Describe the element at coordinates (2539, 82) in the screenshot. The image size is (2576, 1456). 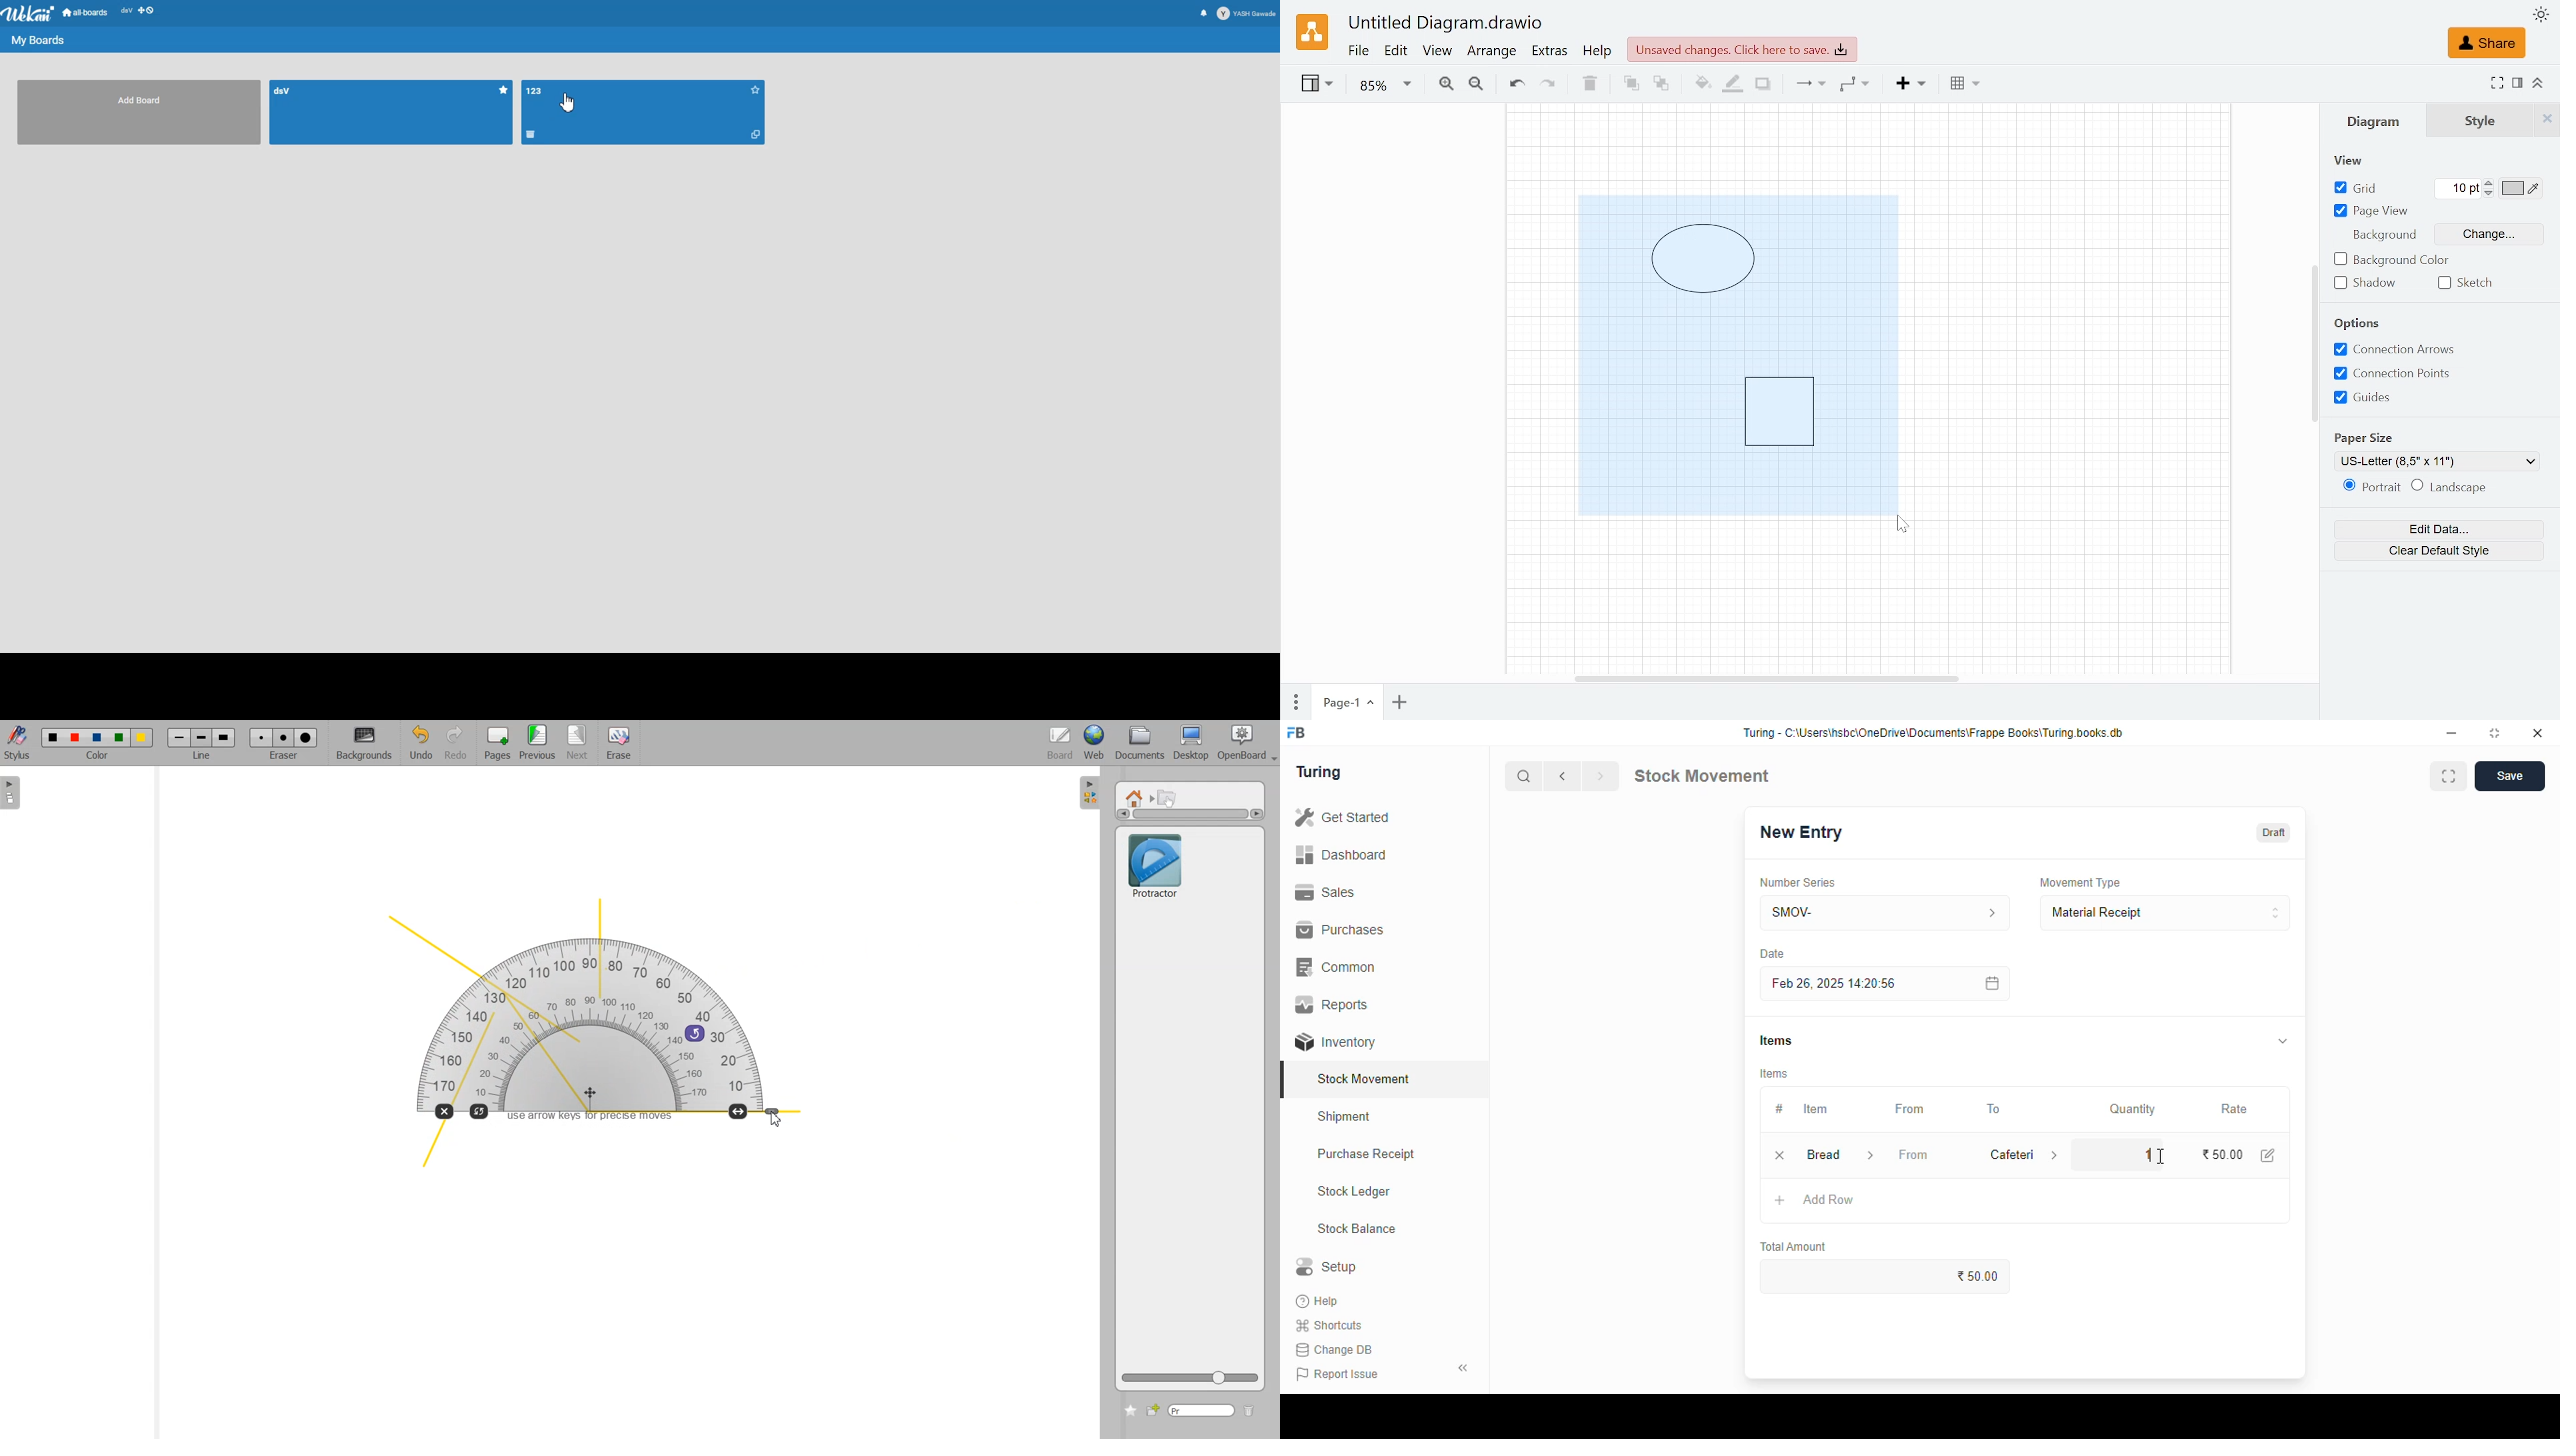
I see `Collapse` at that location.